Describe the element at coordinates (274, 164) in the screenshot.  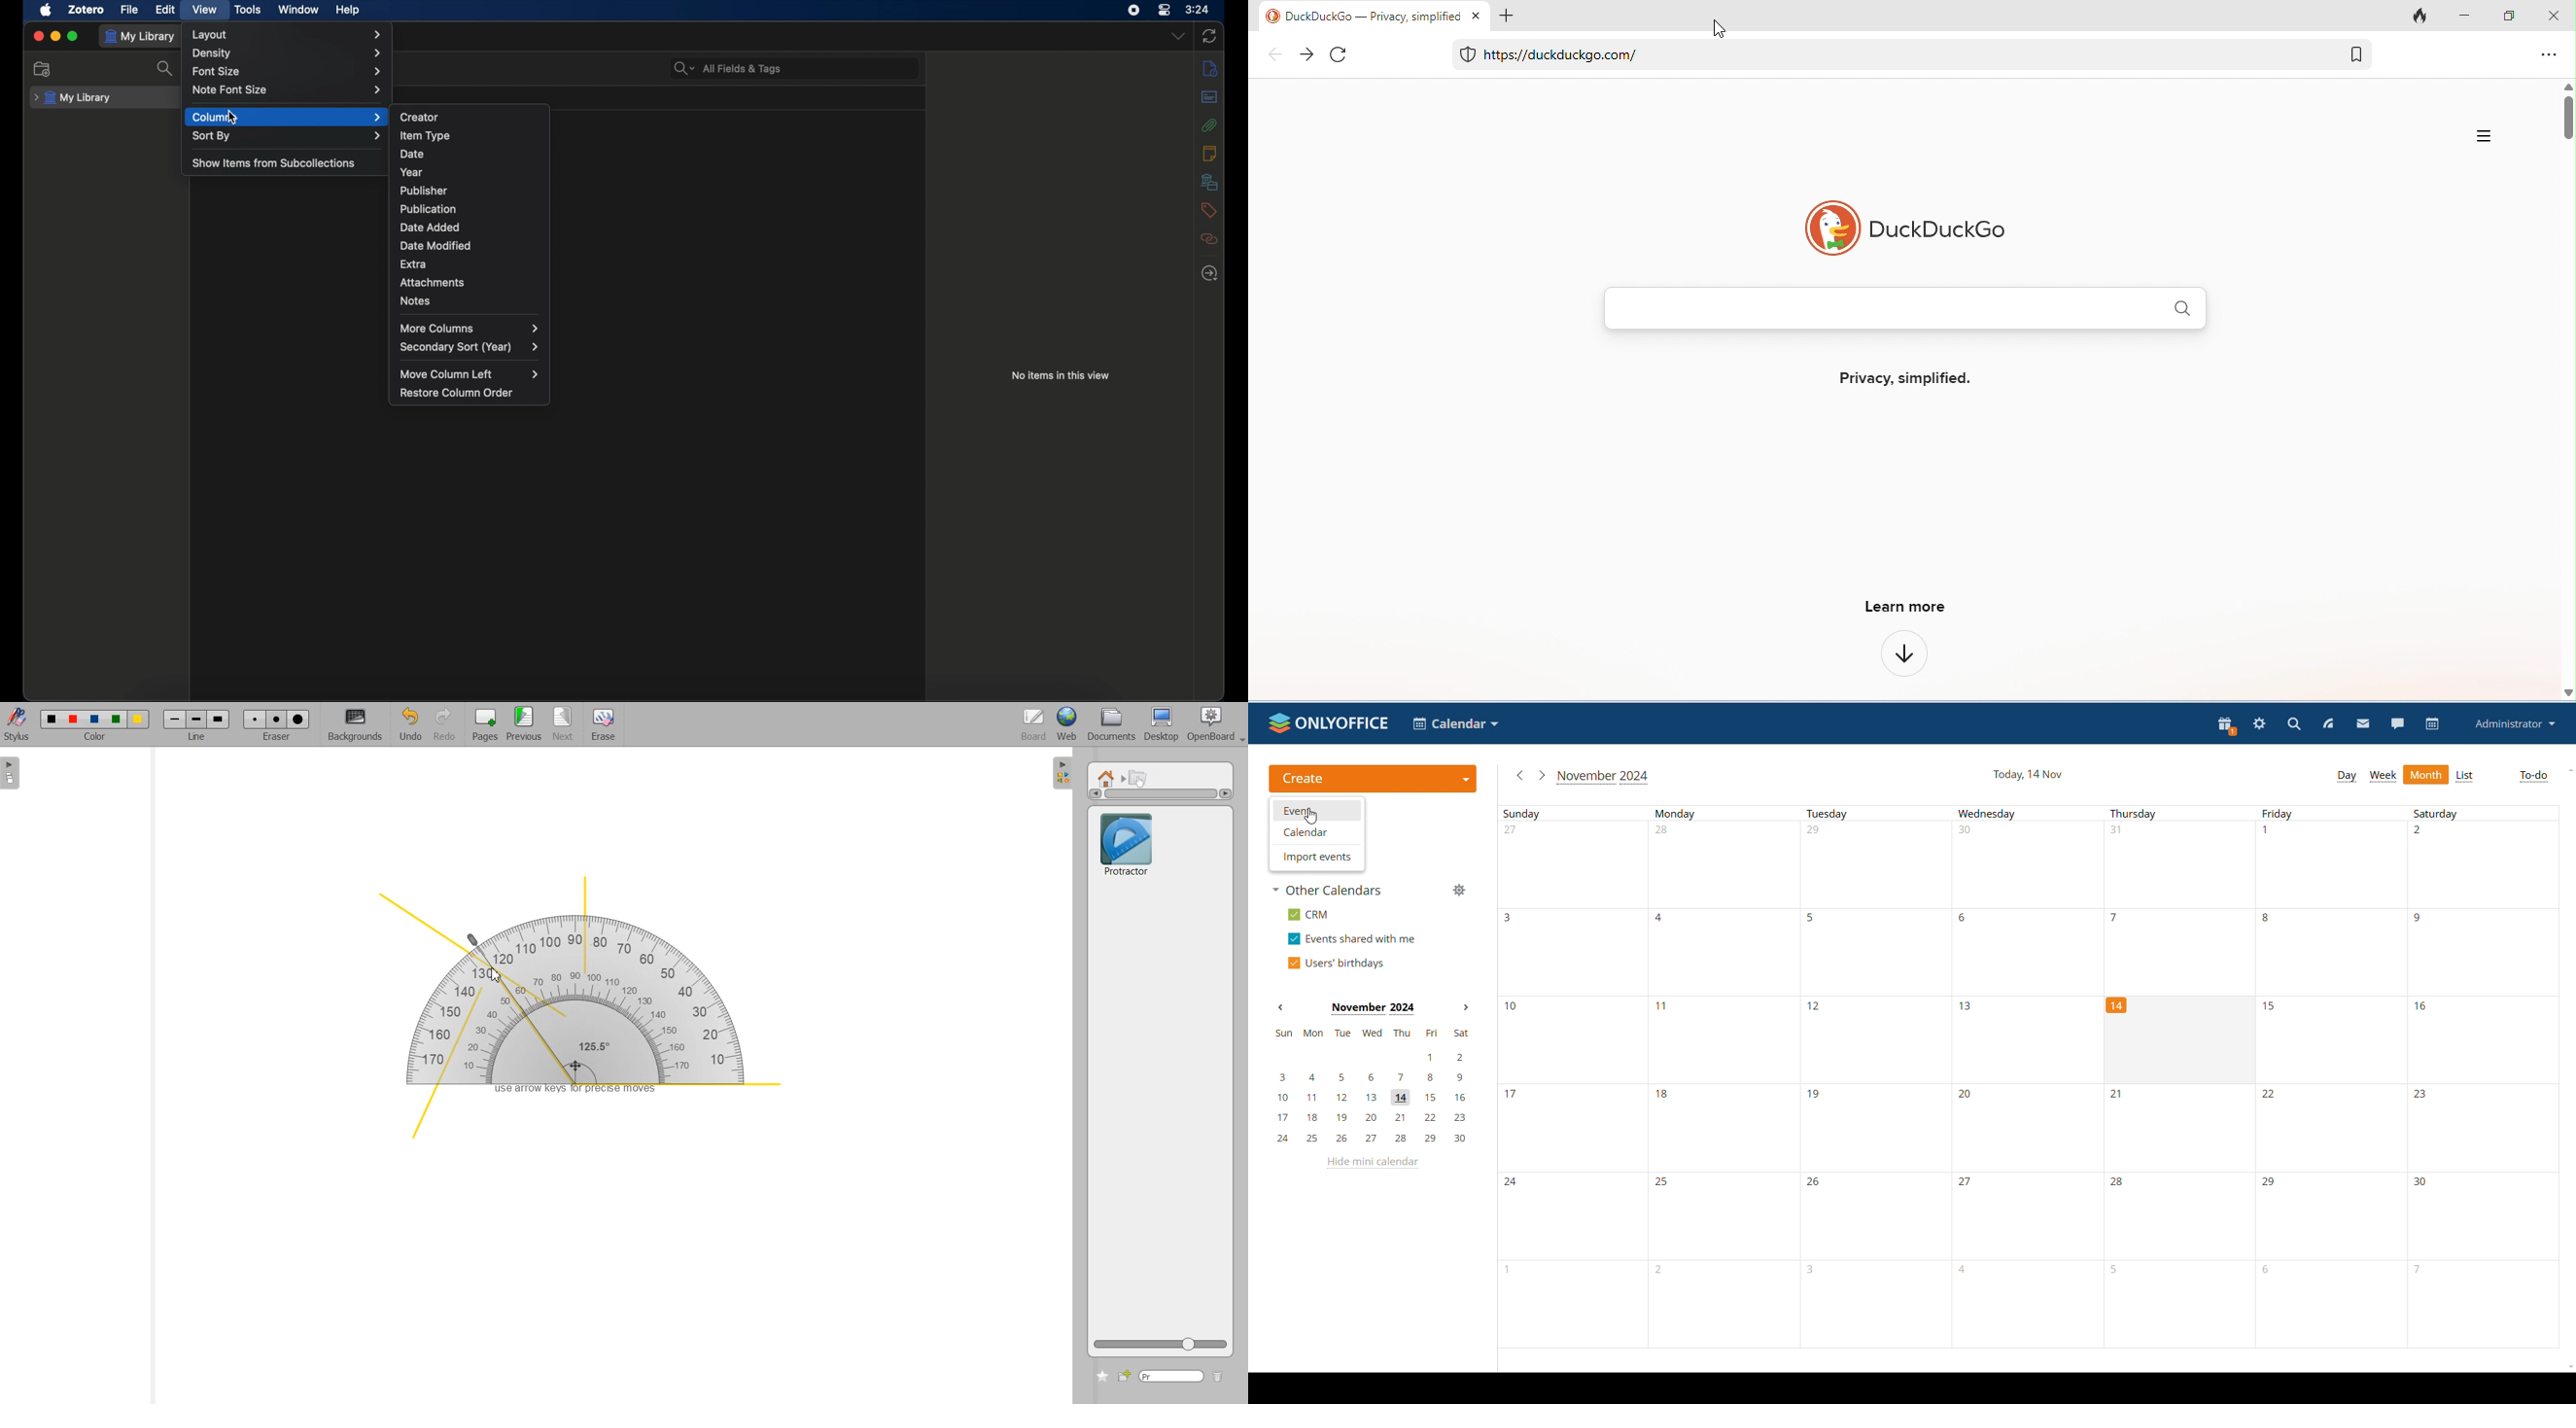
I see `show items from sub collections` at that location.